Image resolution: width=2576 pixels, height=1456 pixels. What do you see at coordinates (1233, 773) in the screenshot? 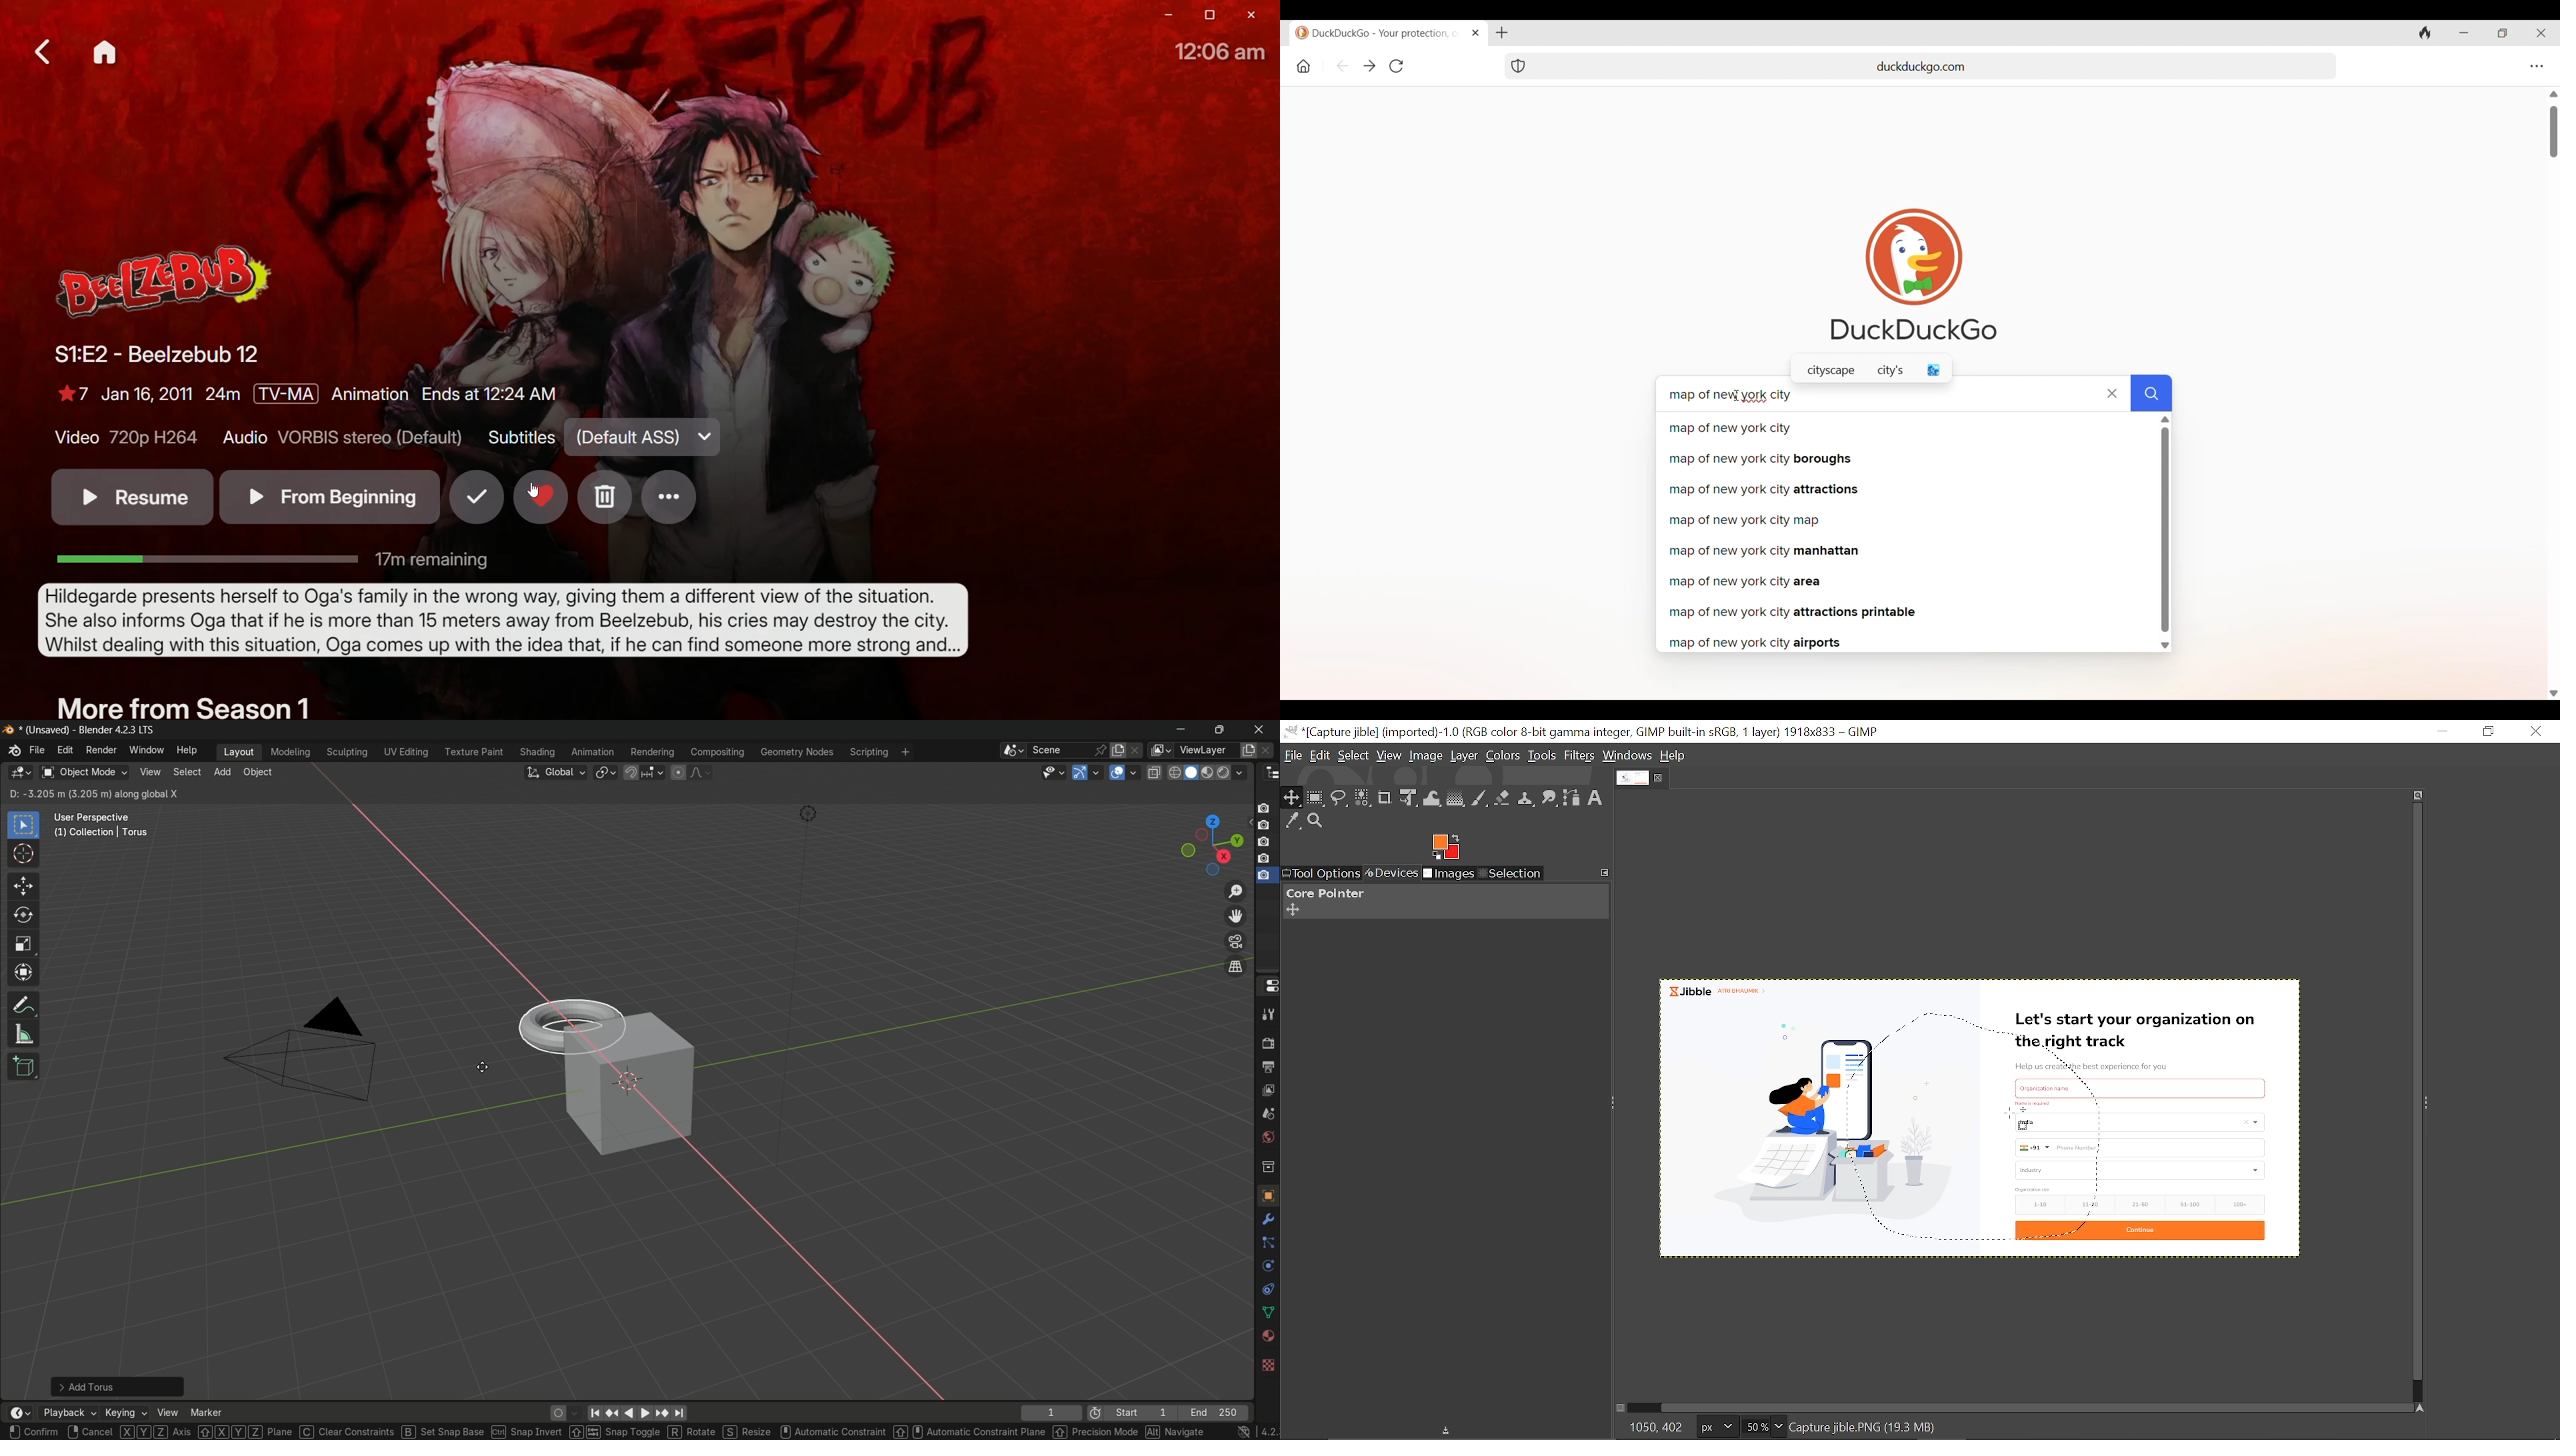
I see `material preview` at bounding box center [1233, 773].